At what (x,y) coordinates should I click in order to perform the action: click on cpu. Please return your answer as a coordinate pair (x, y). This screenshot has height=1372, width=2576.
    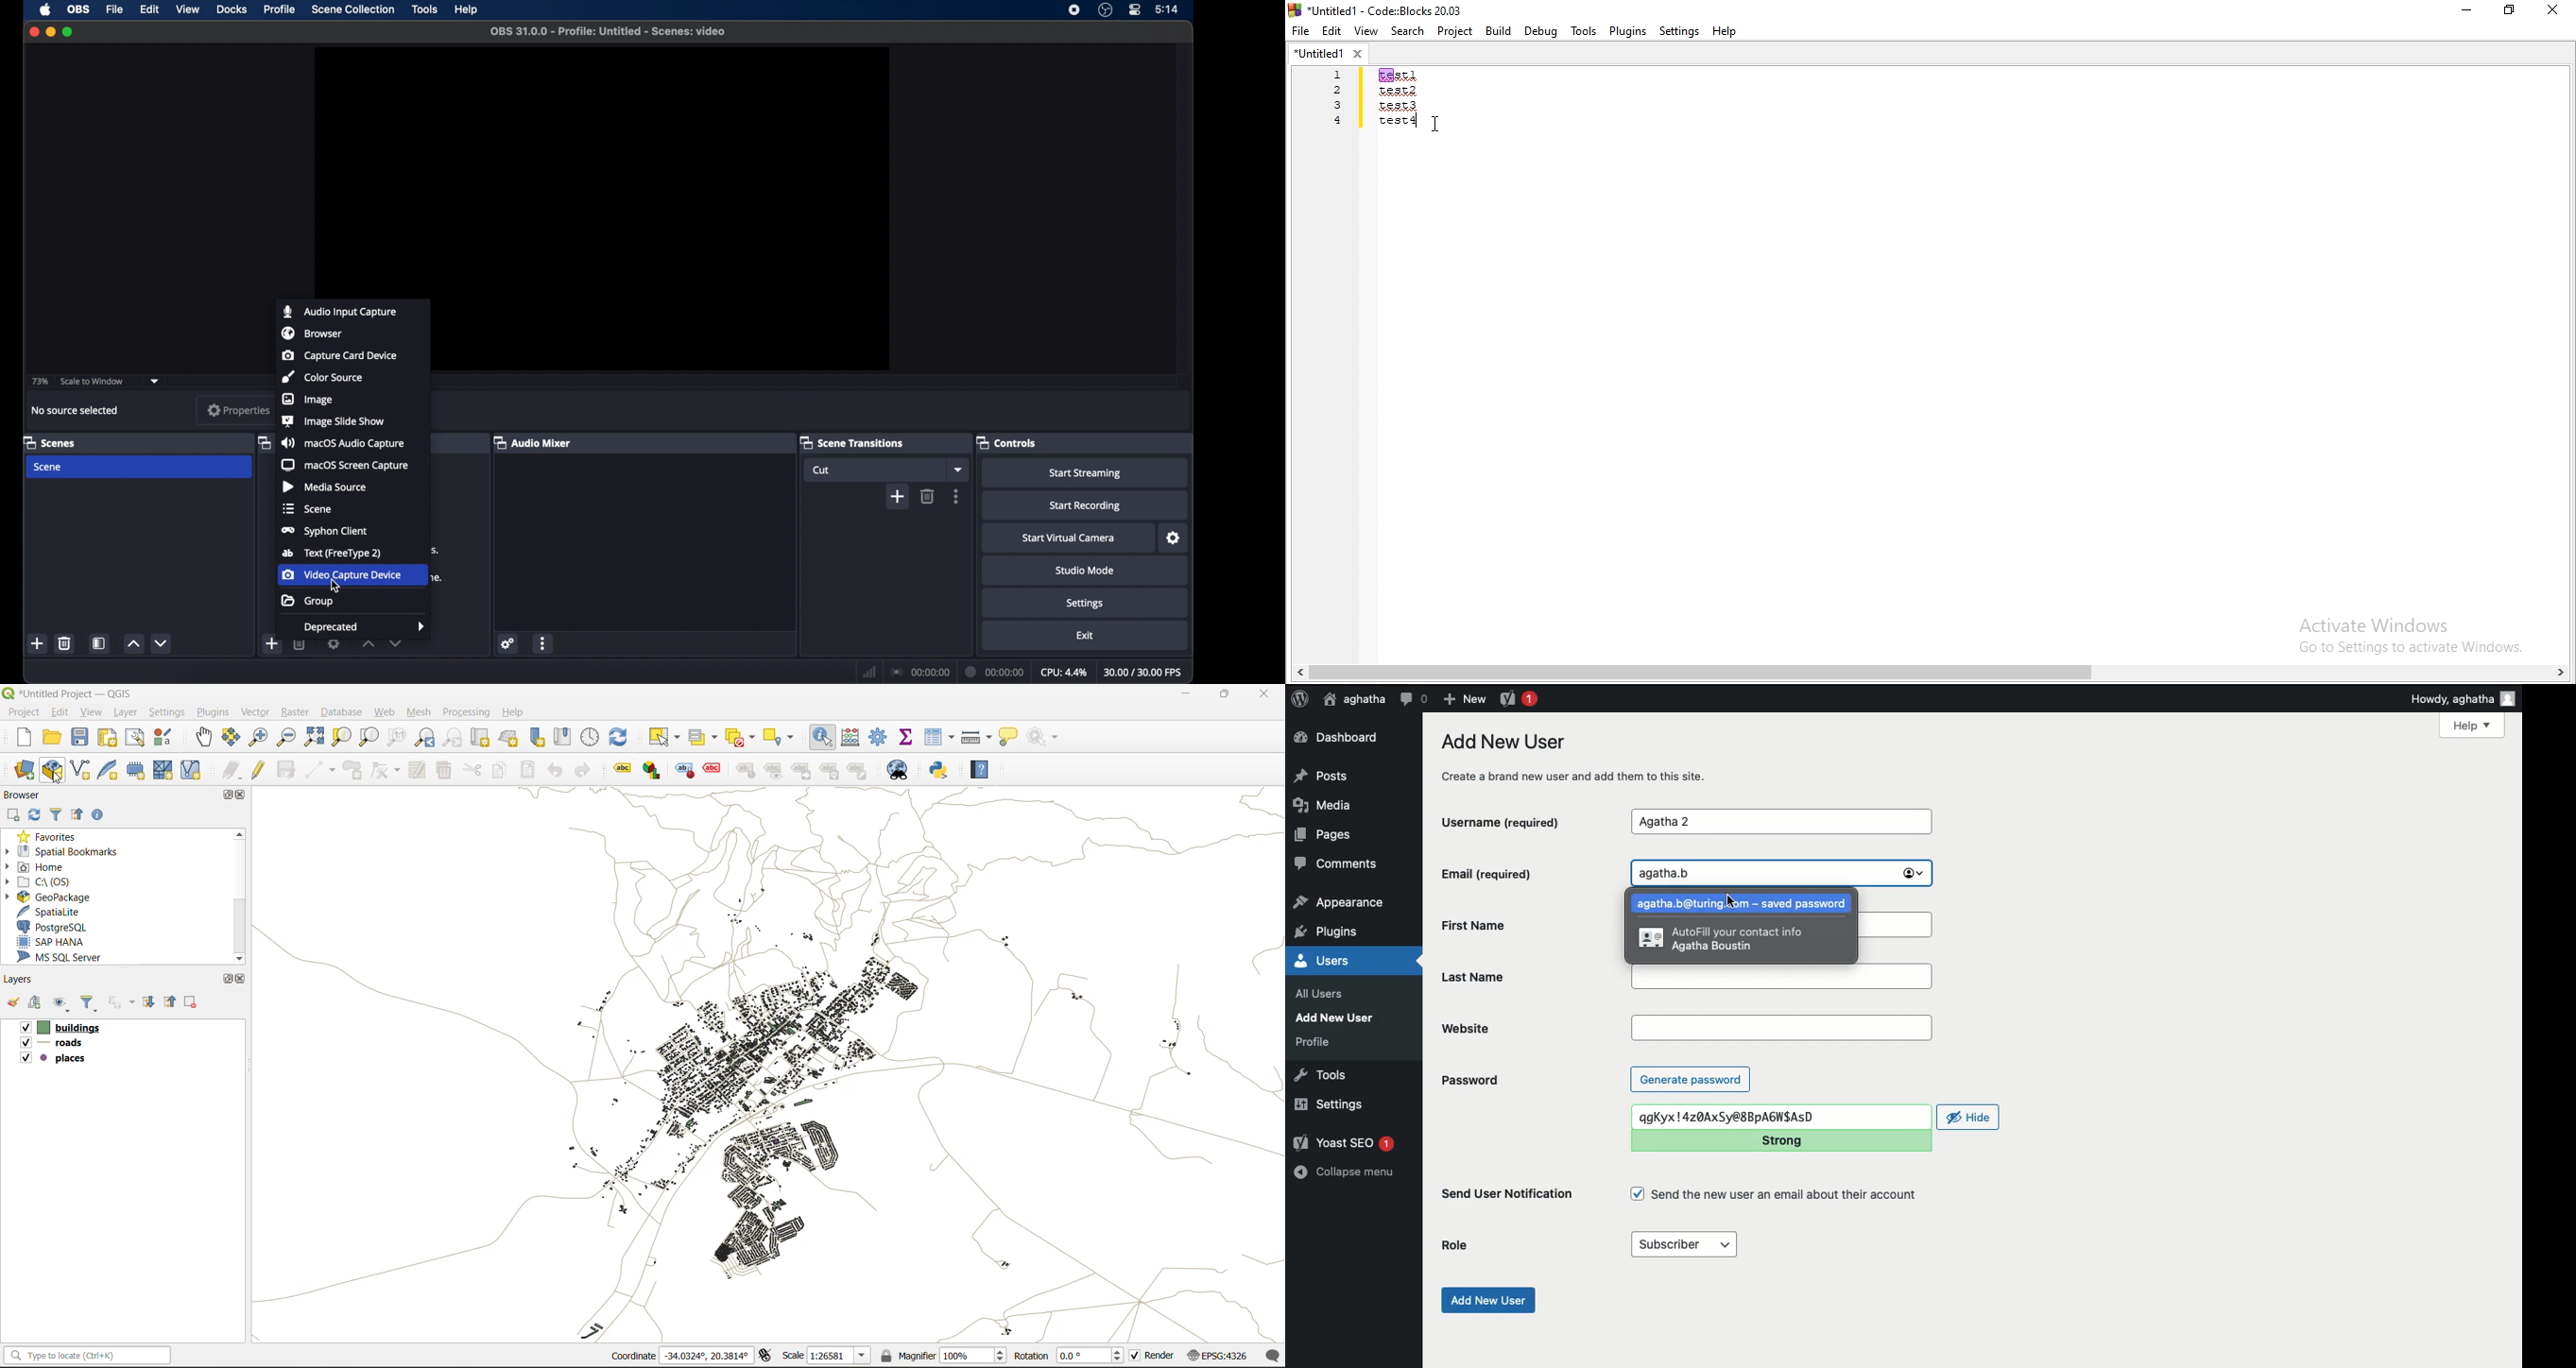
    Looking at the image, I should click on (1064, 673).